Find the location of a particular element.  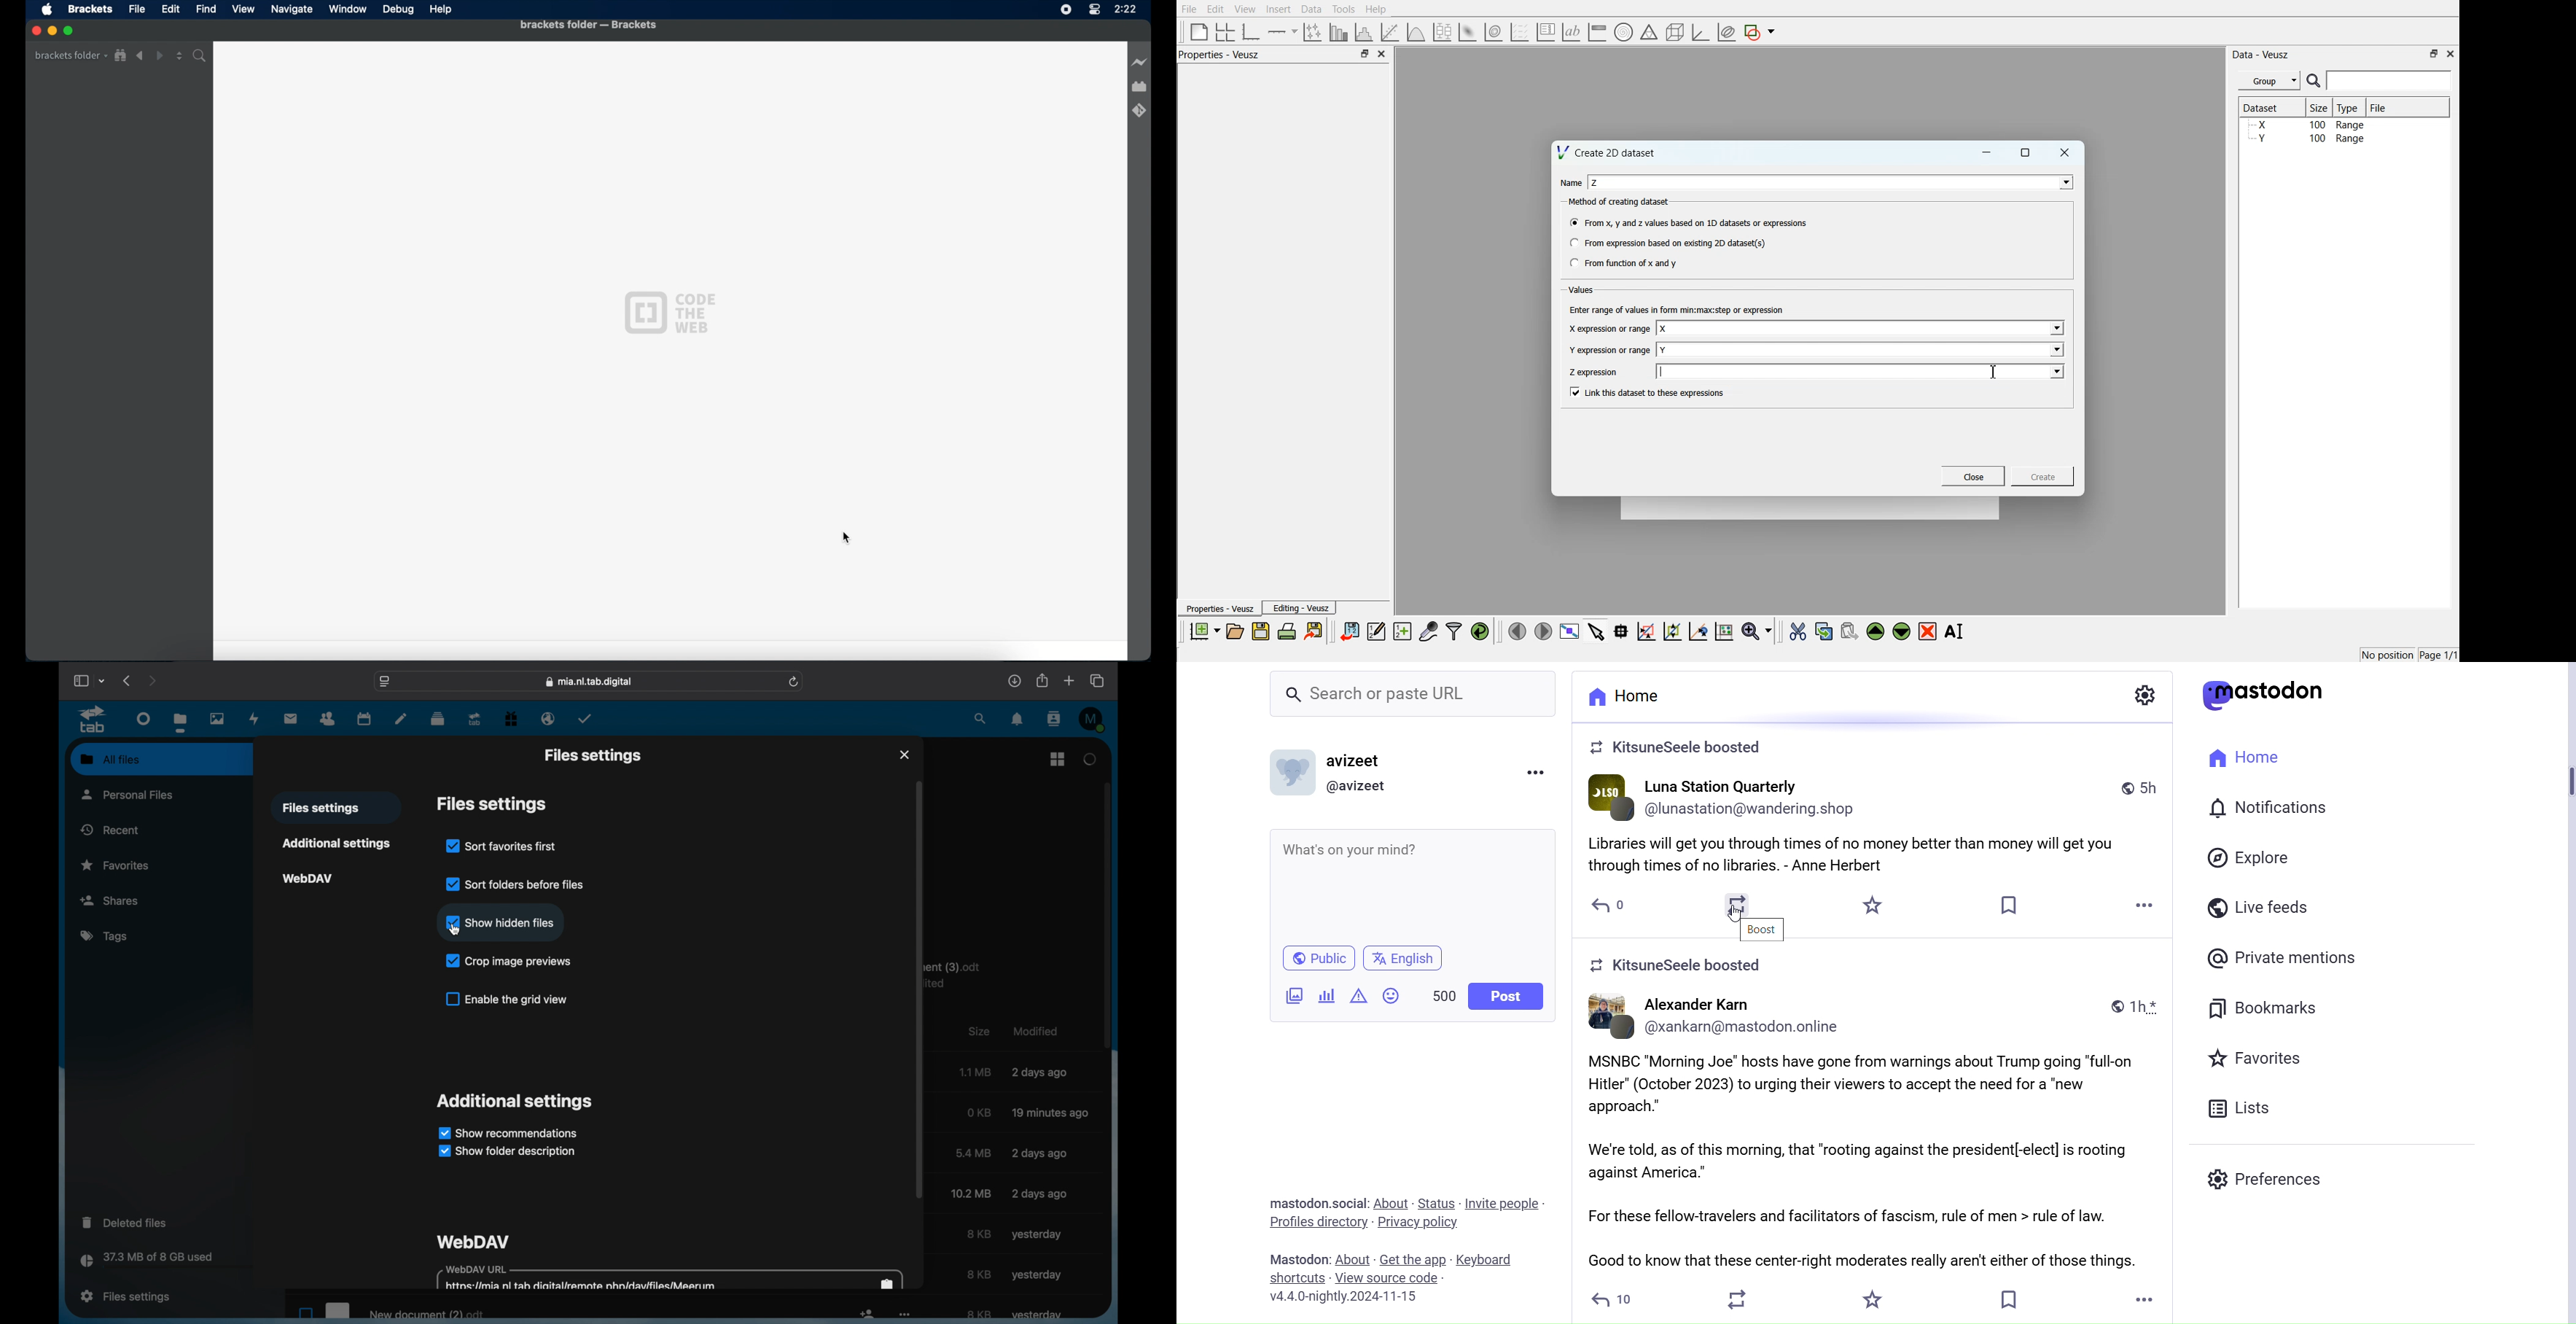

Paste widget from the clipboard is located at coordinates (1850, 630).